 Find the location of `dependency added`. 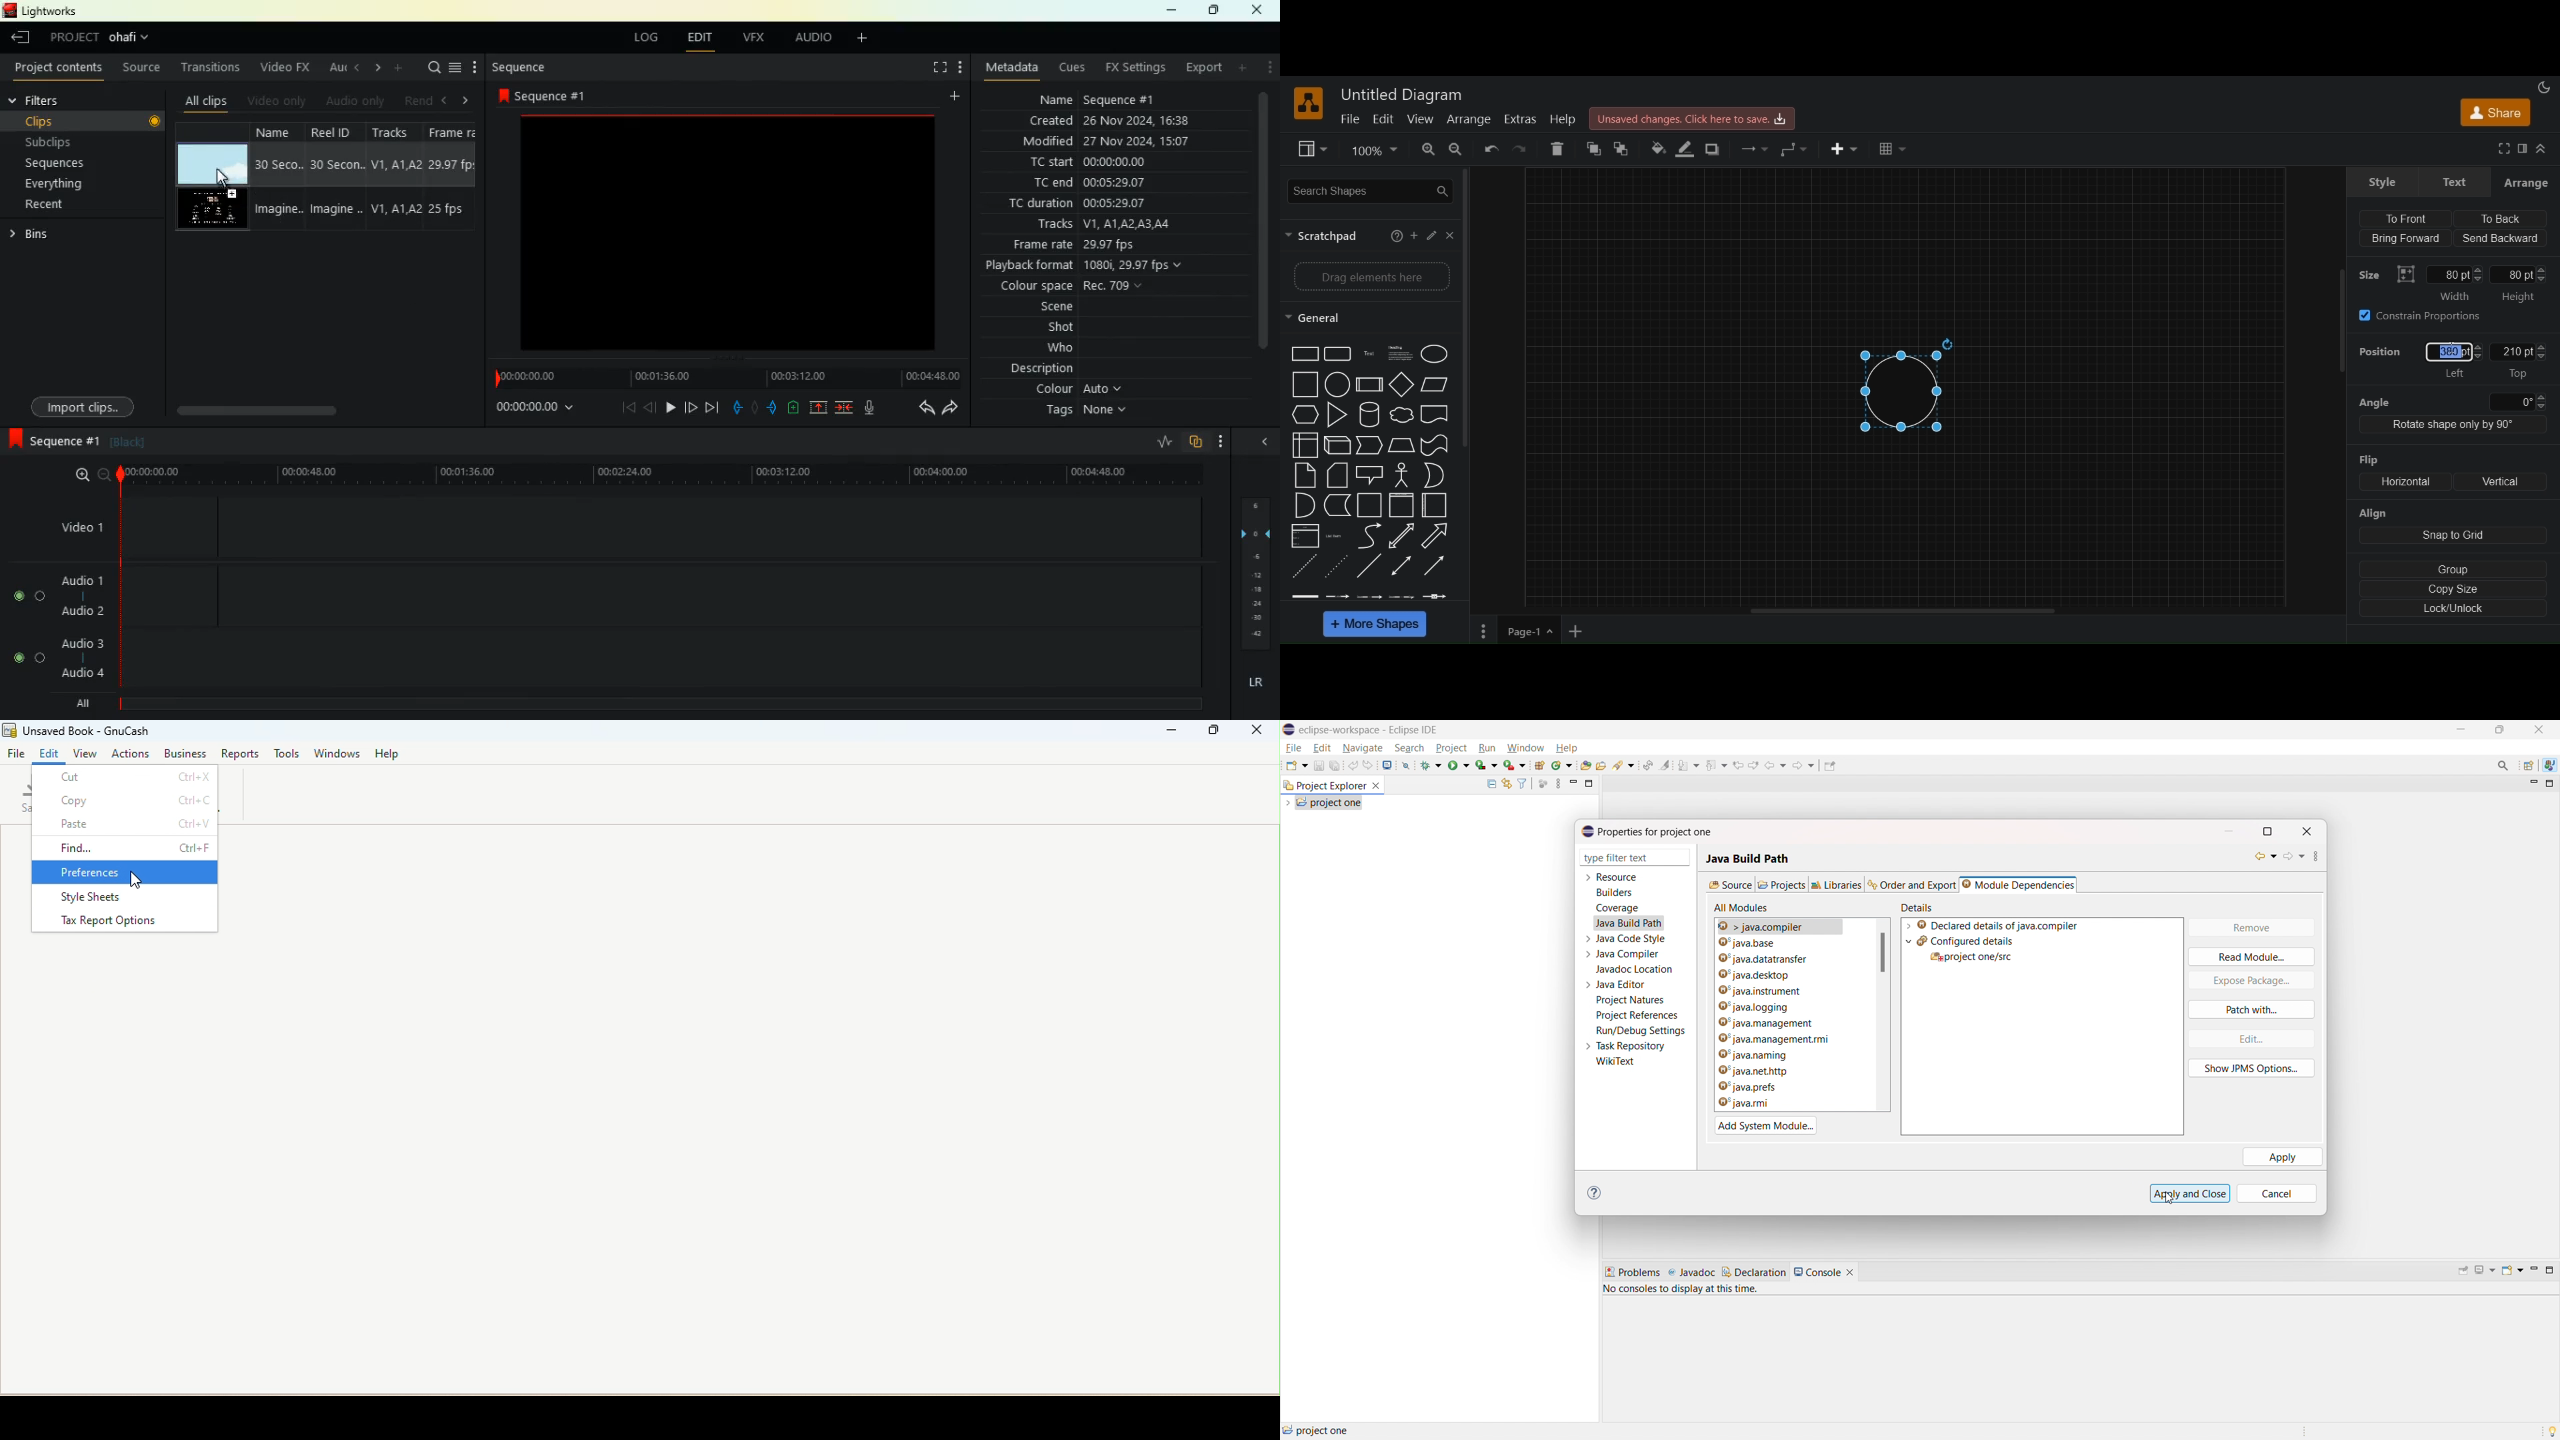

dependency added is located at coordinates (1971, 957).